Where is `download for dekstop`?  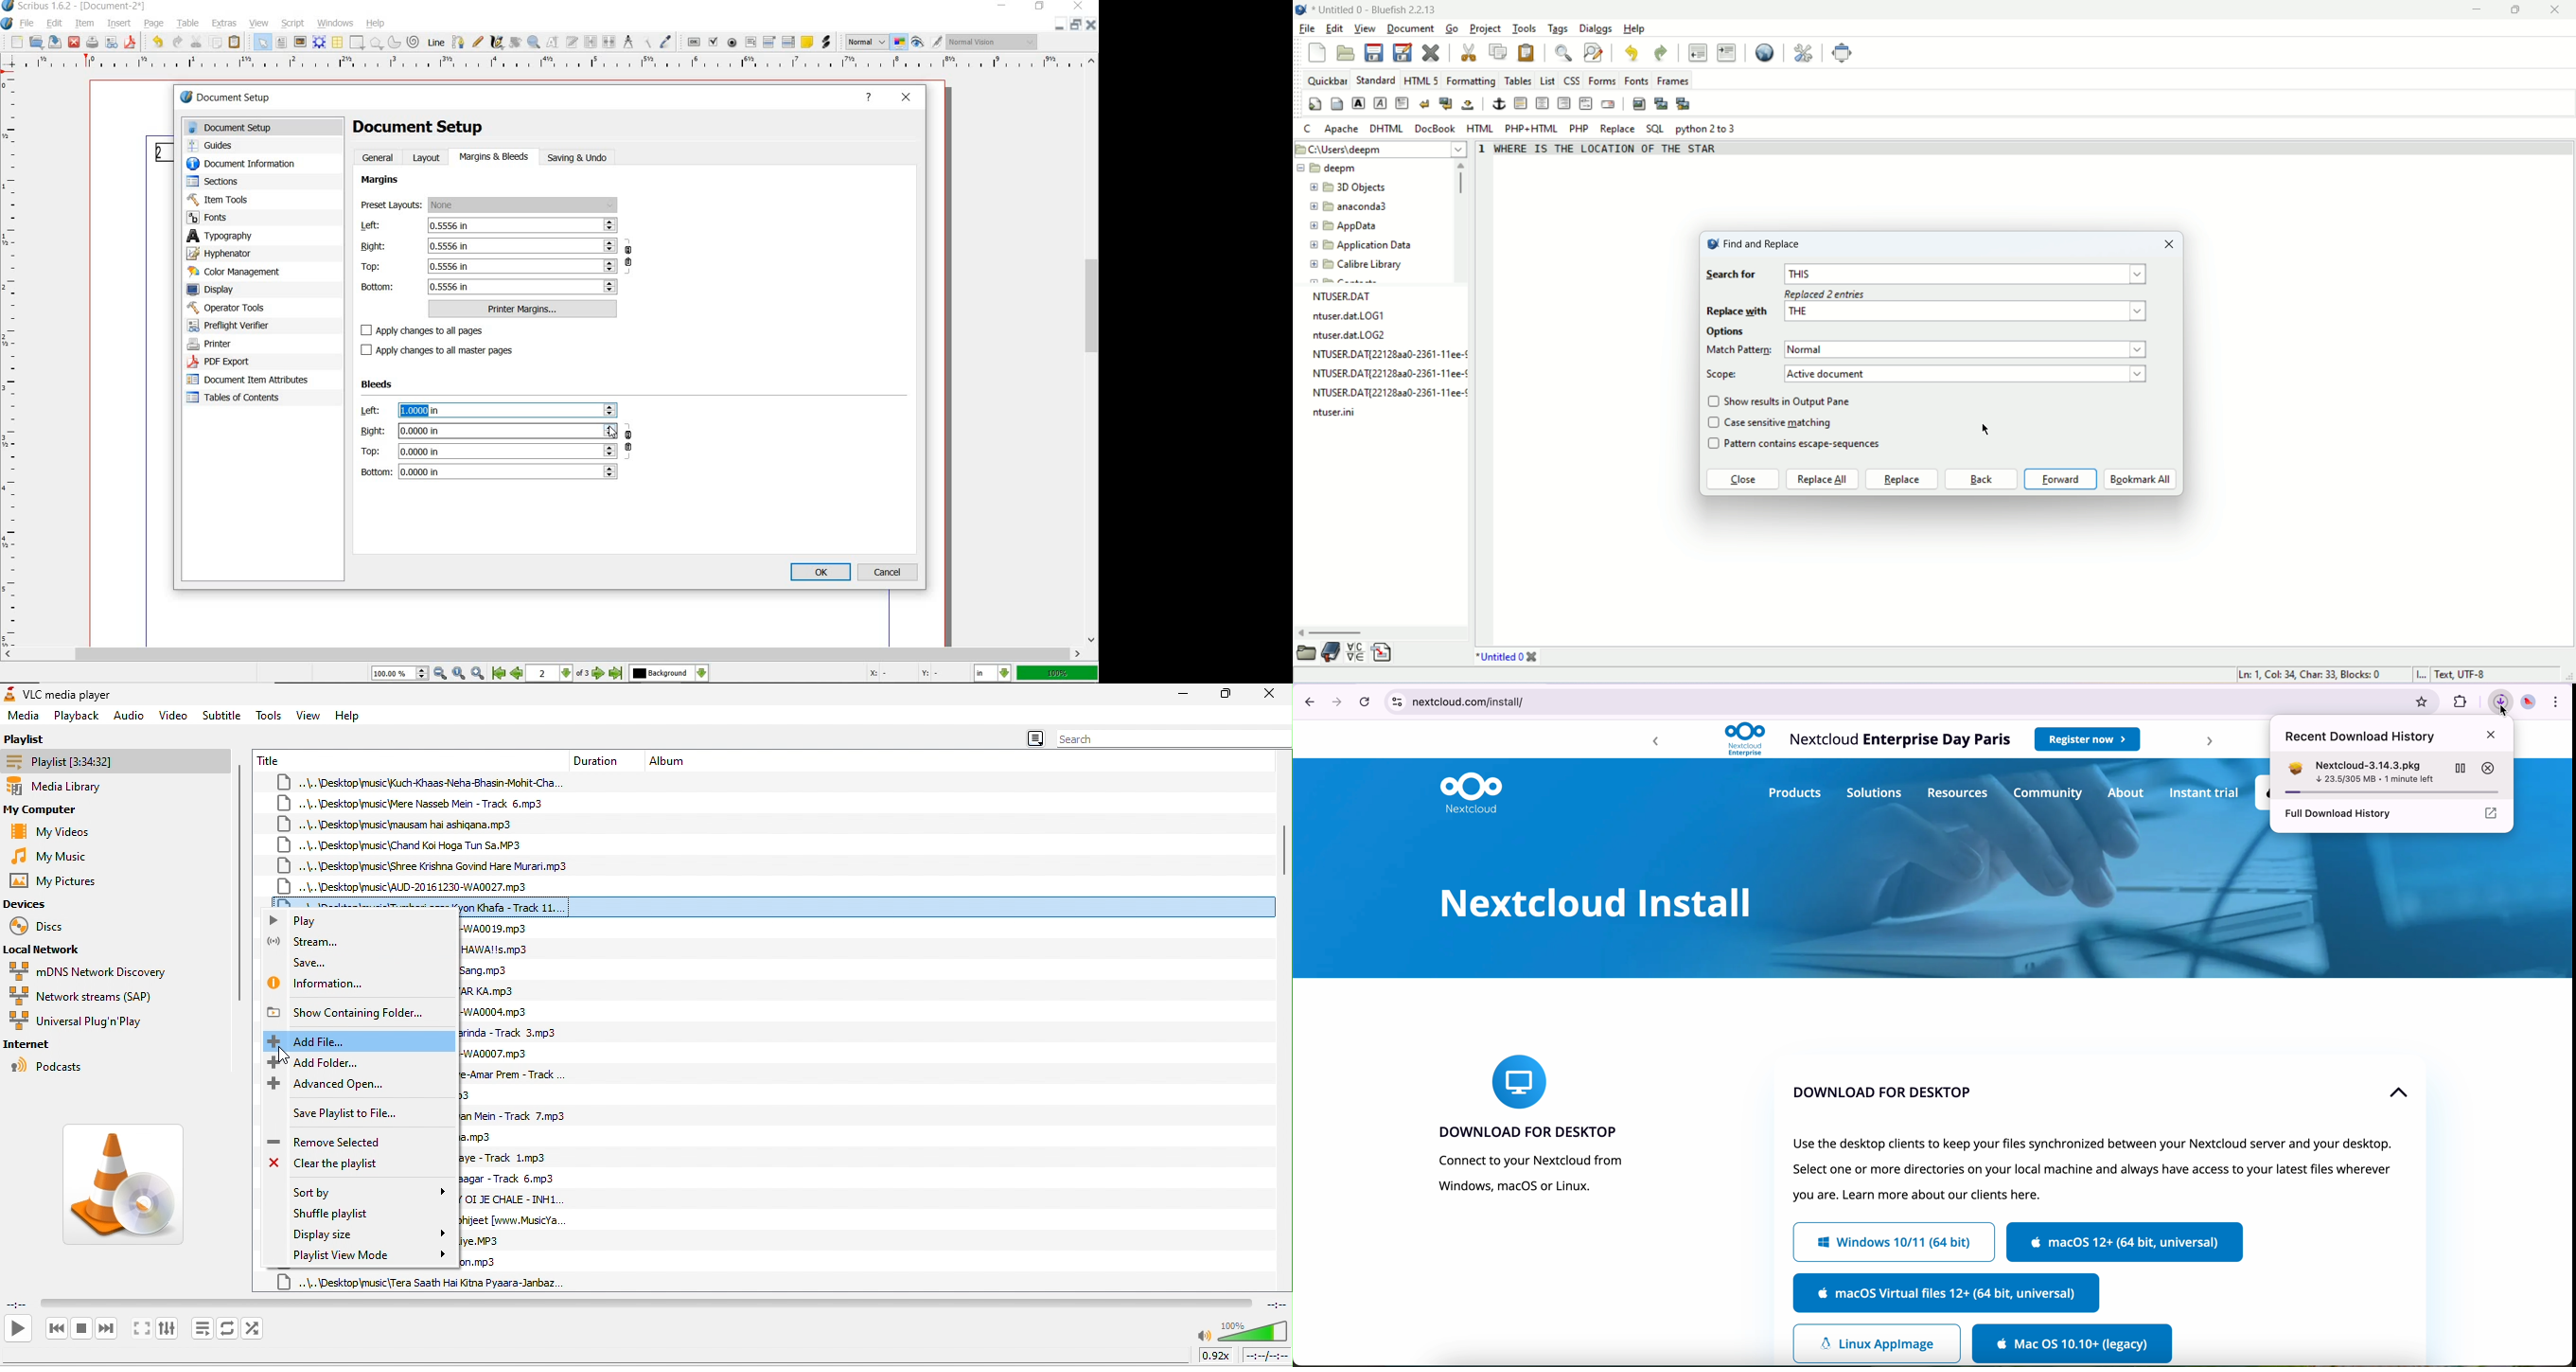 download for dekstop is located at coordinates (1908, 1096).